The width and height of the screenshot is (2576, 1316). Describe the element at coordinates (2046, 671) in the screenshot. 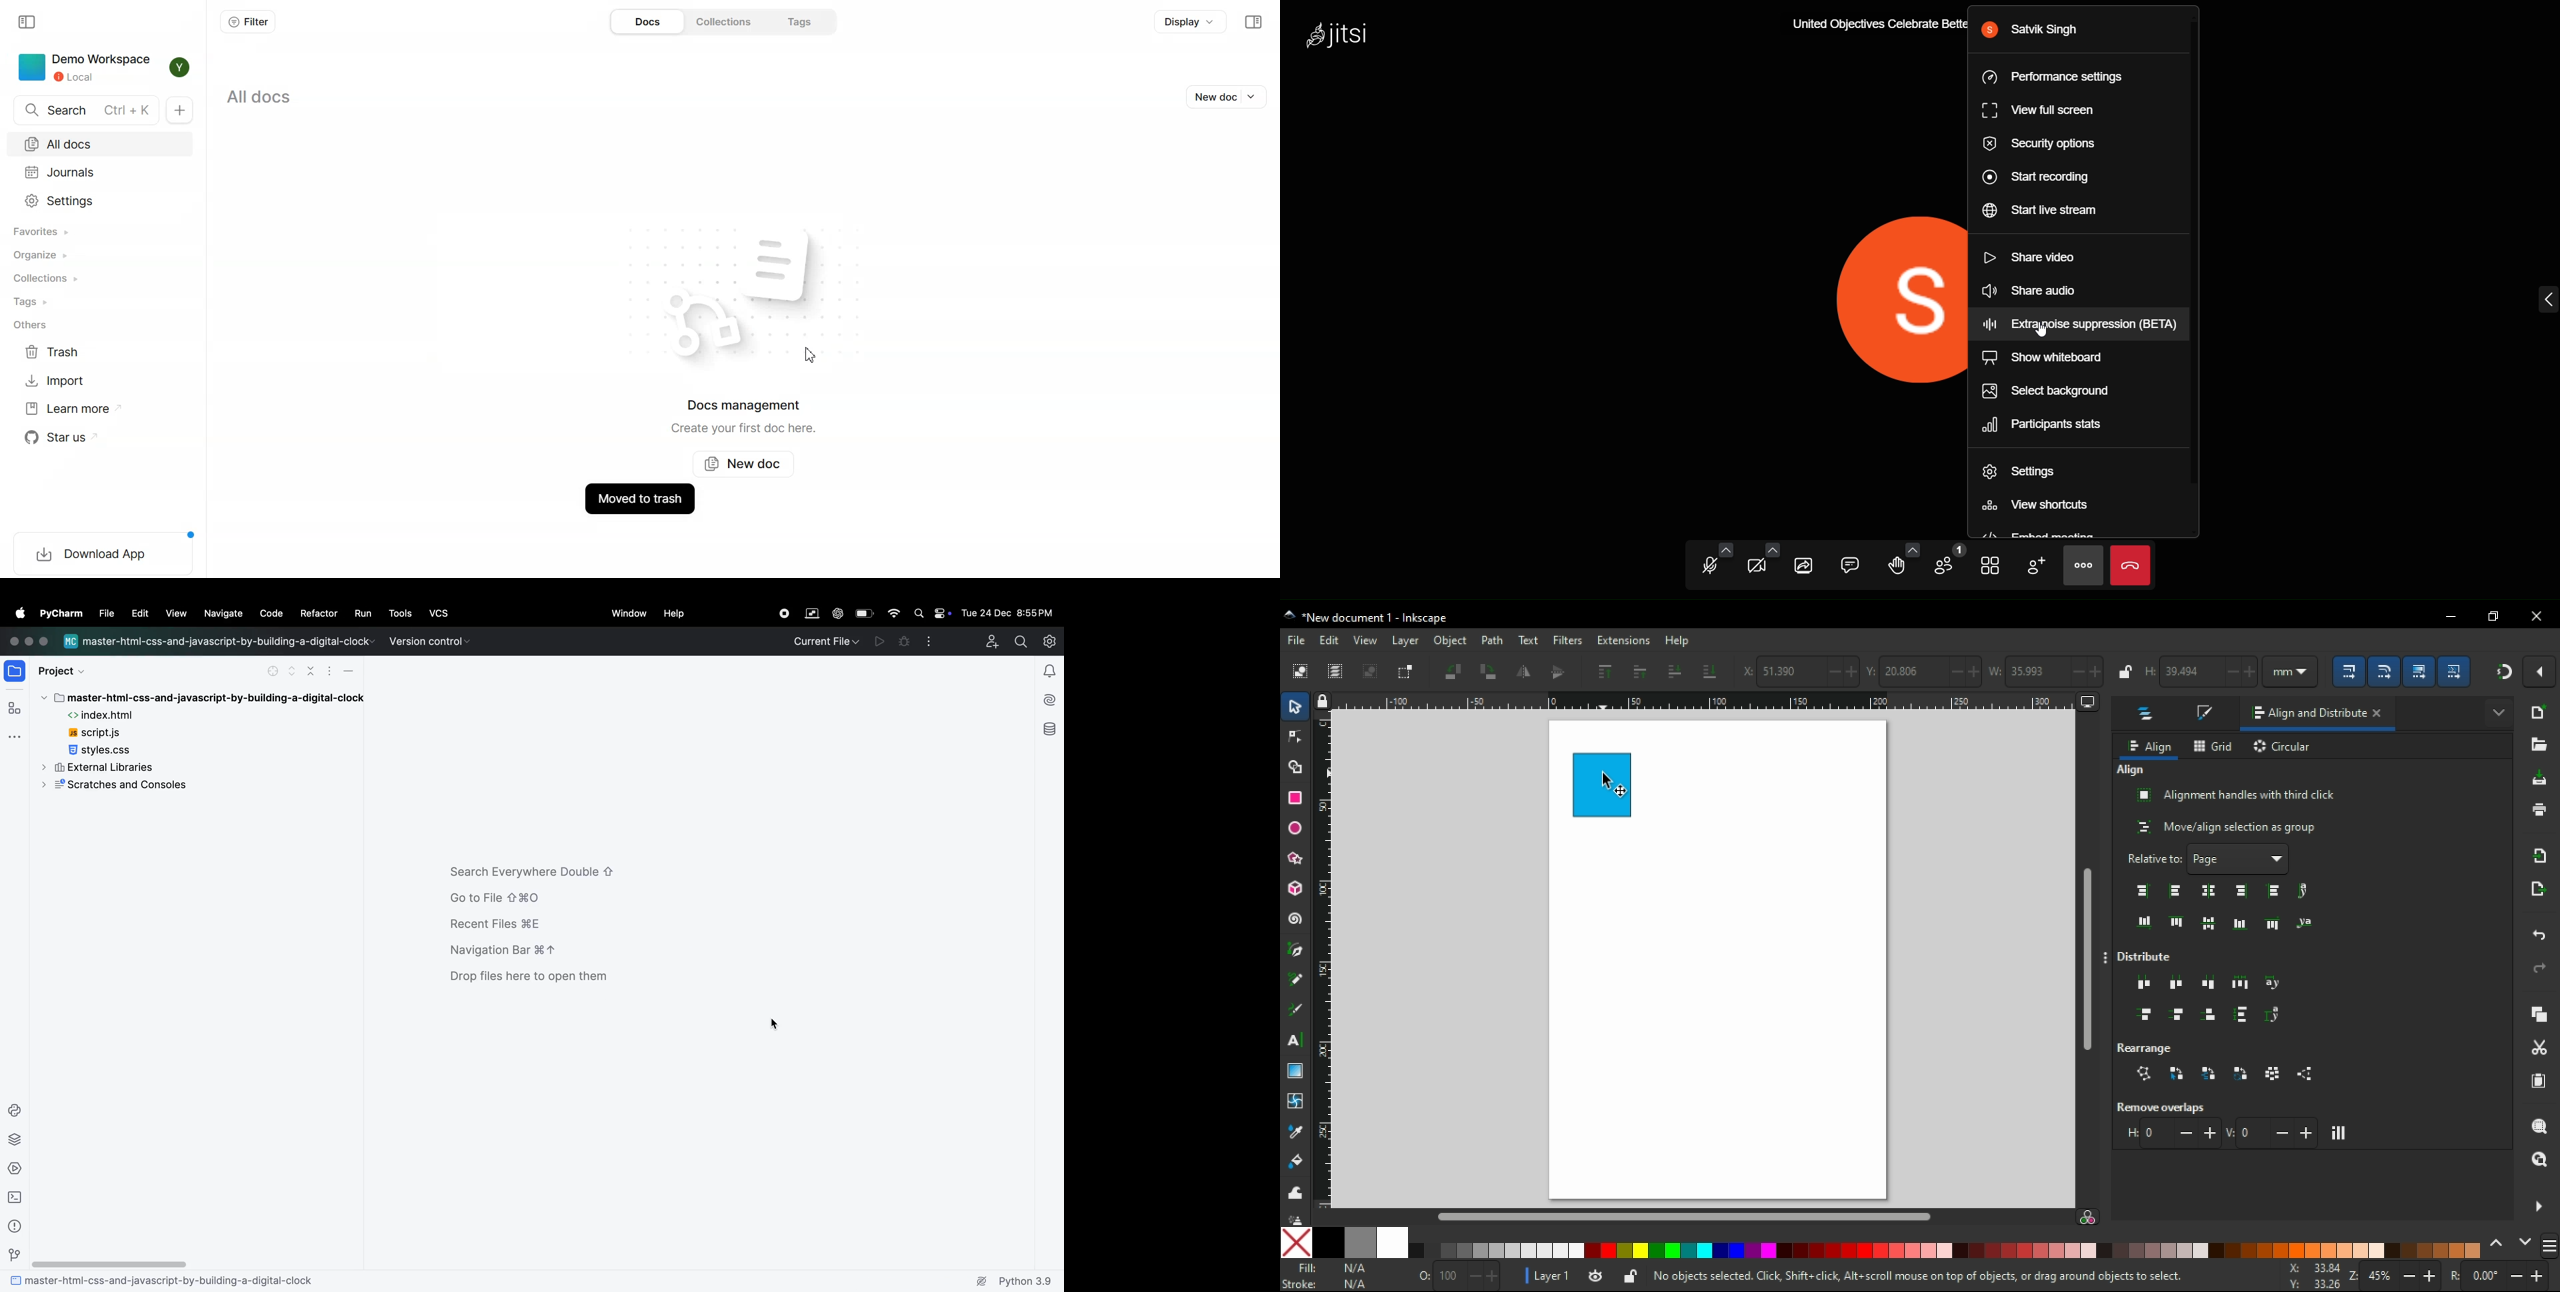

I see `width of selection` at that location.